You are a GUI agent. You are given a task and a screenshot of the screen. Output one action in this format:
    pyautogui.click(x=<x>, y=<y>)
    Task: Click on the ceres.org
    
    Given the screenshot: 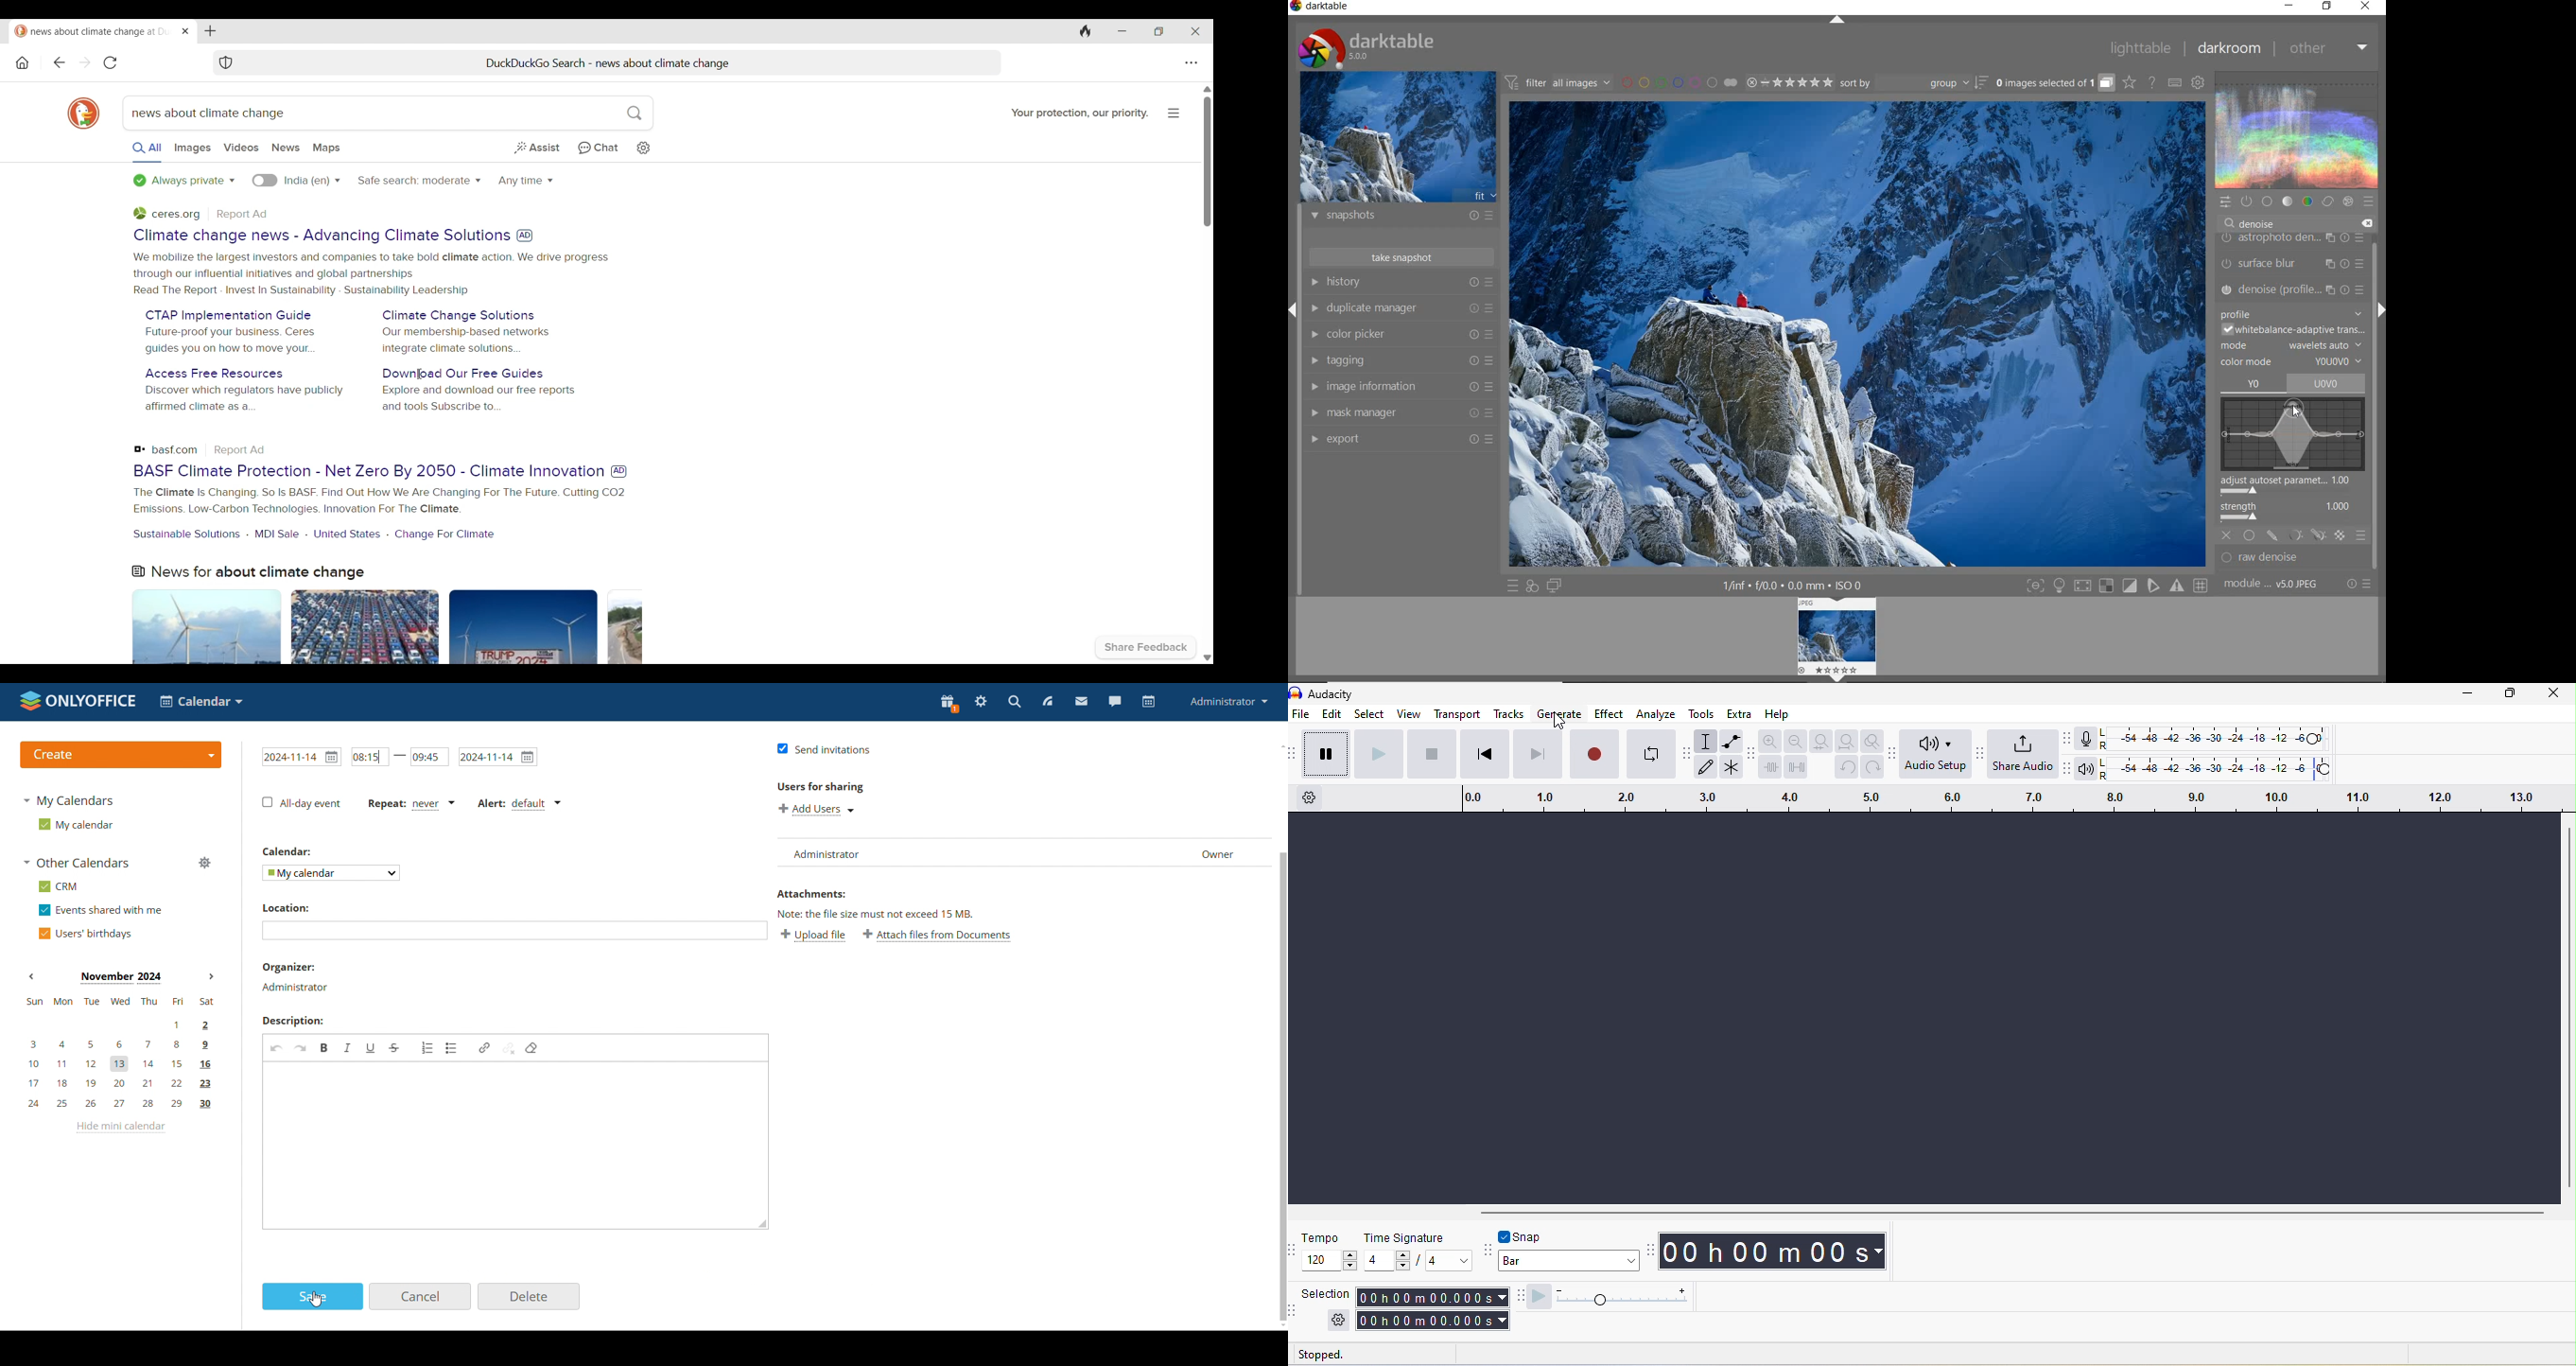 What is the action you would take?
    pyautogui.click(x=167, y=213)
    